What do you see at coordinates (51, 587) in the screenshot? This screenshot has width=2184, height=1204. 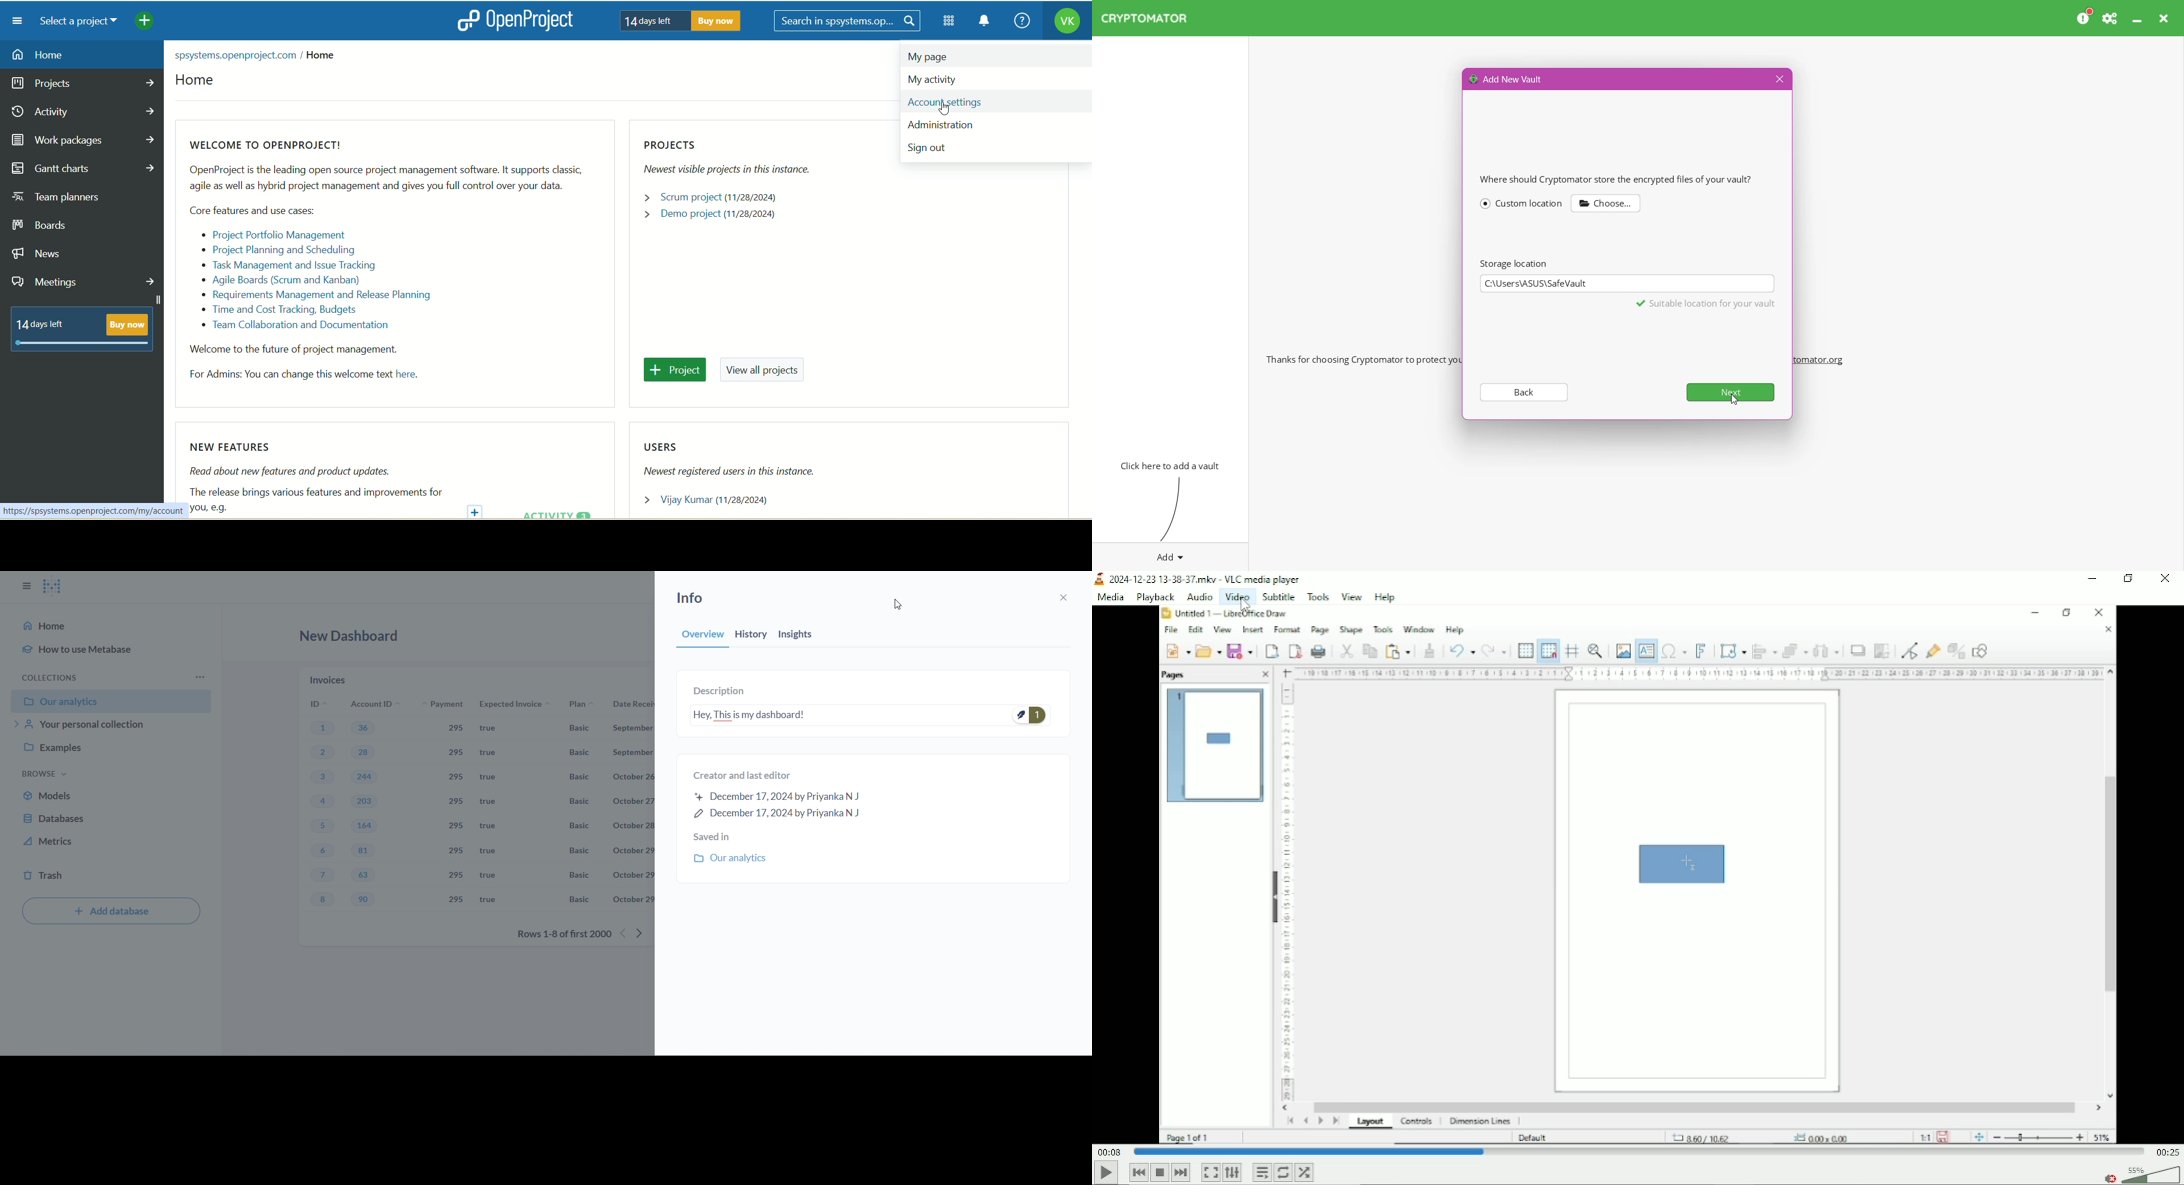 I see `logo` at bounding box center [51, 587].